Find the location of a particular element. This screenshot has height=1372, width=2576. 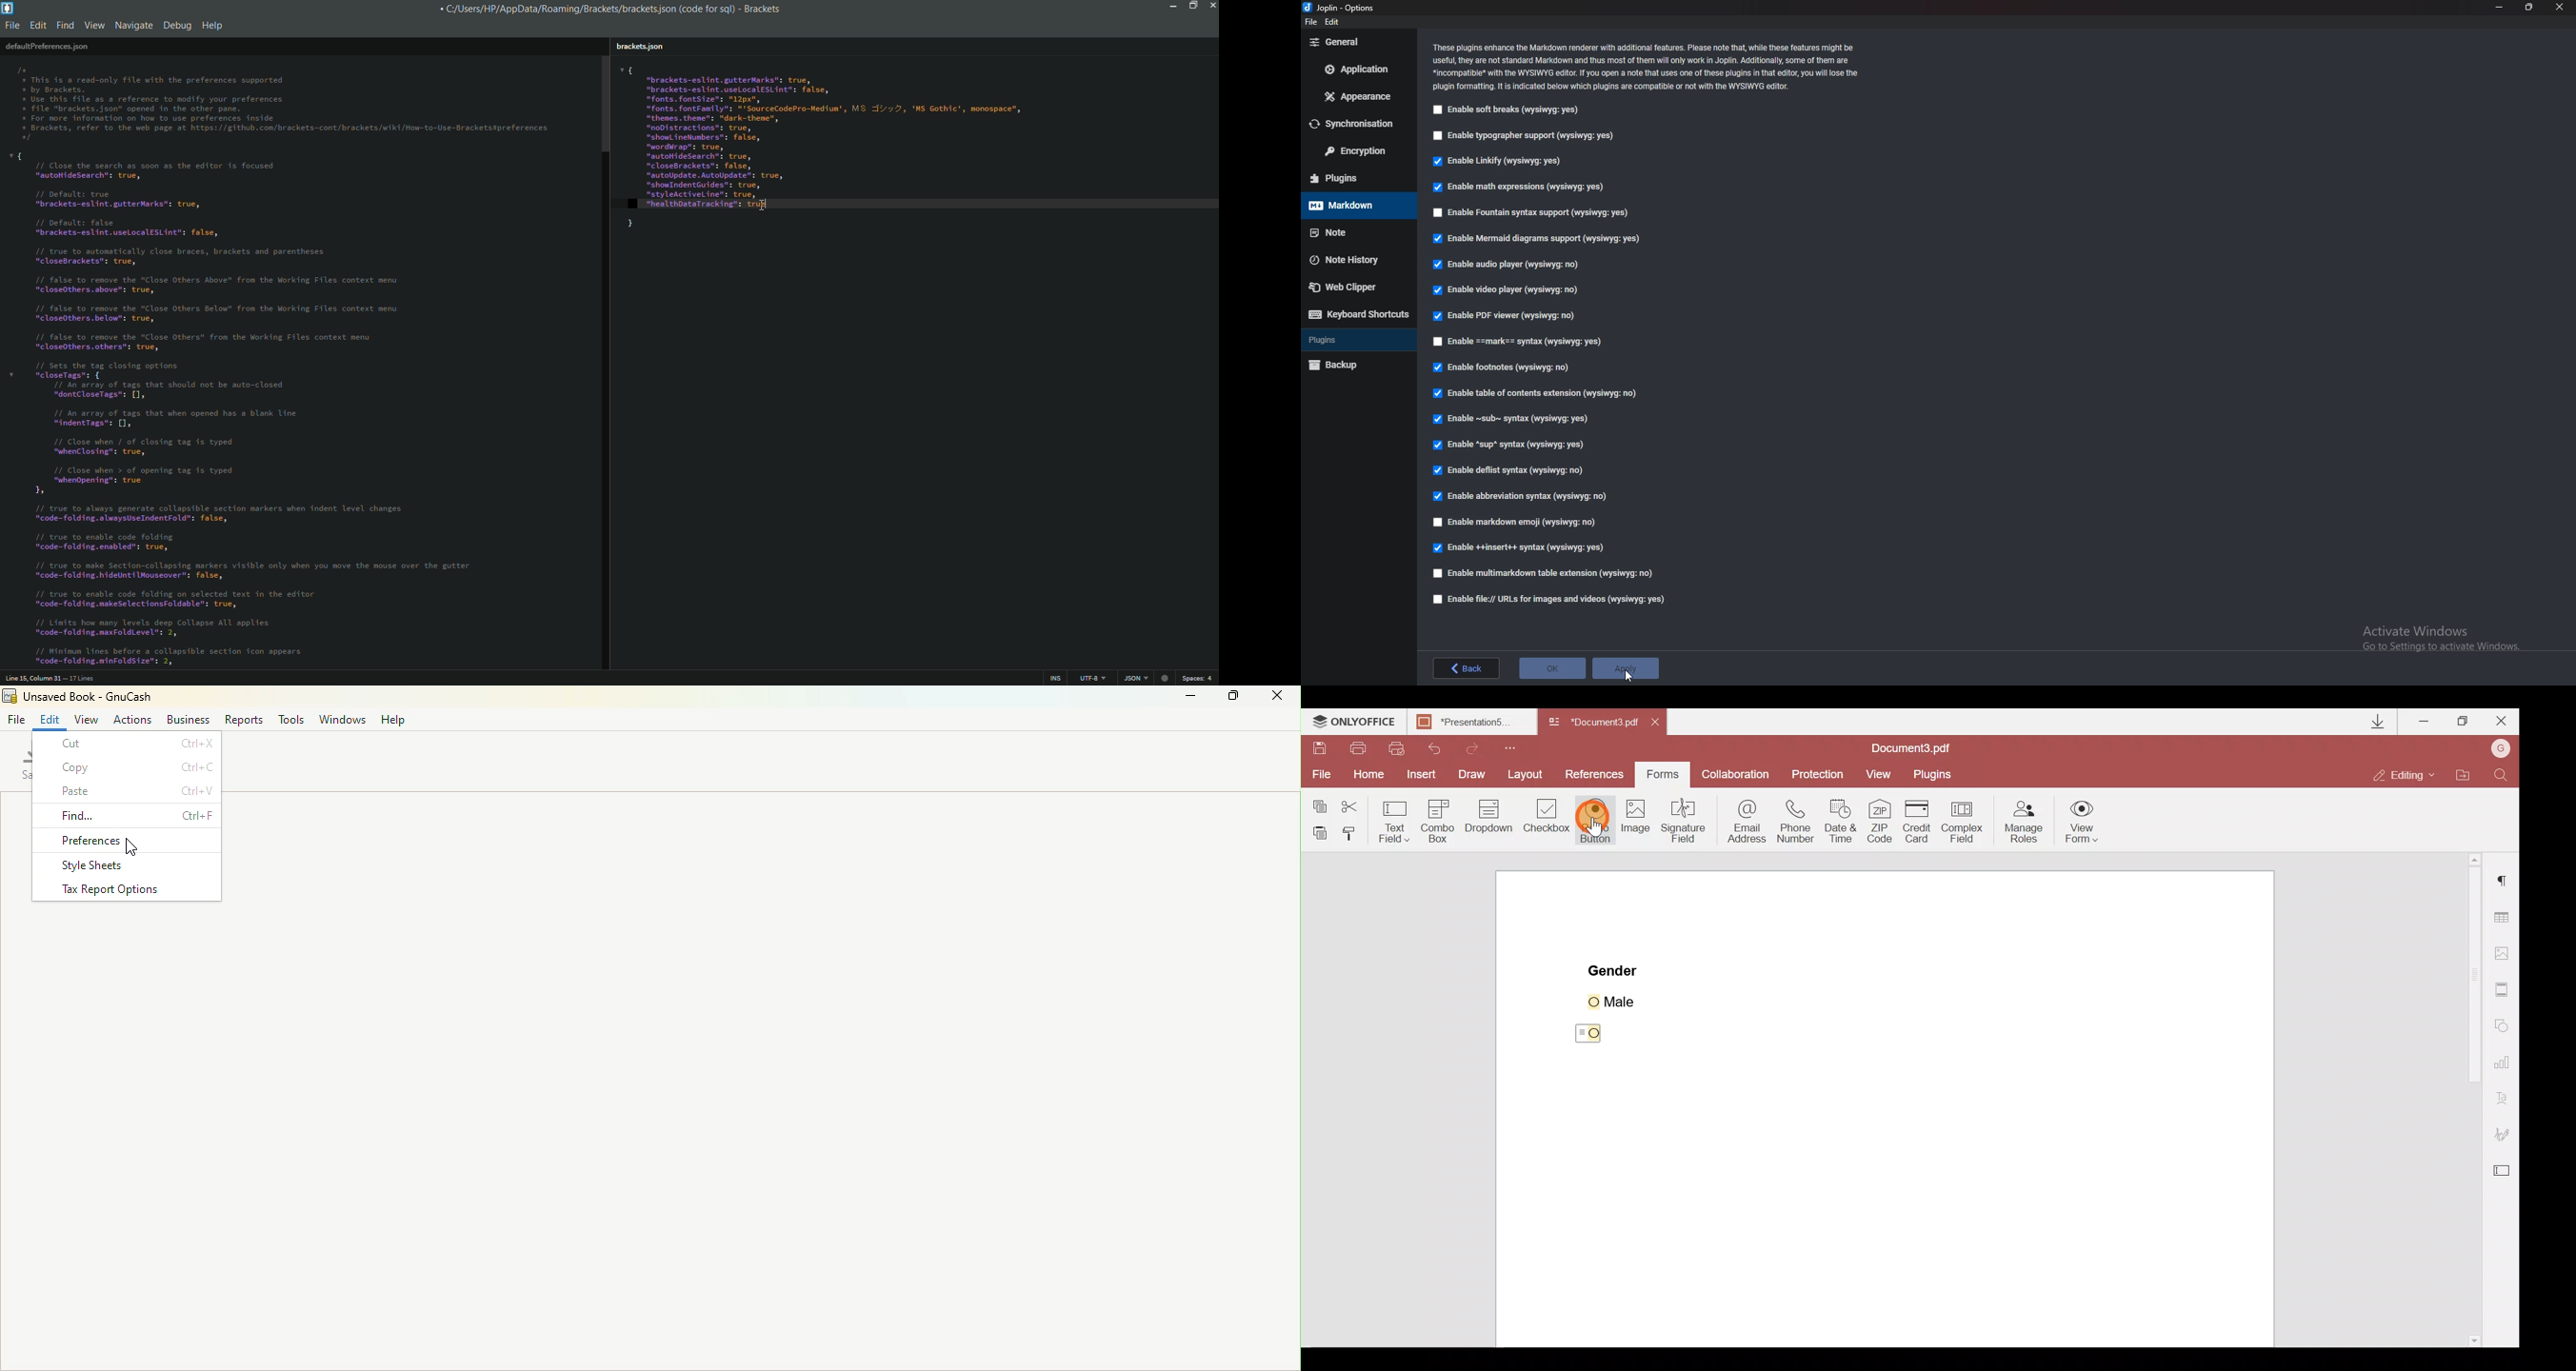

Dropdown is located at coordinates (1488, 822).